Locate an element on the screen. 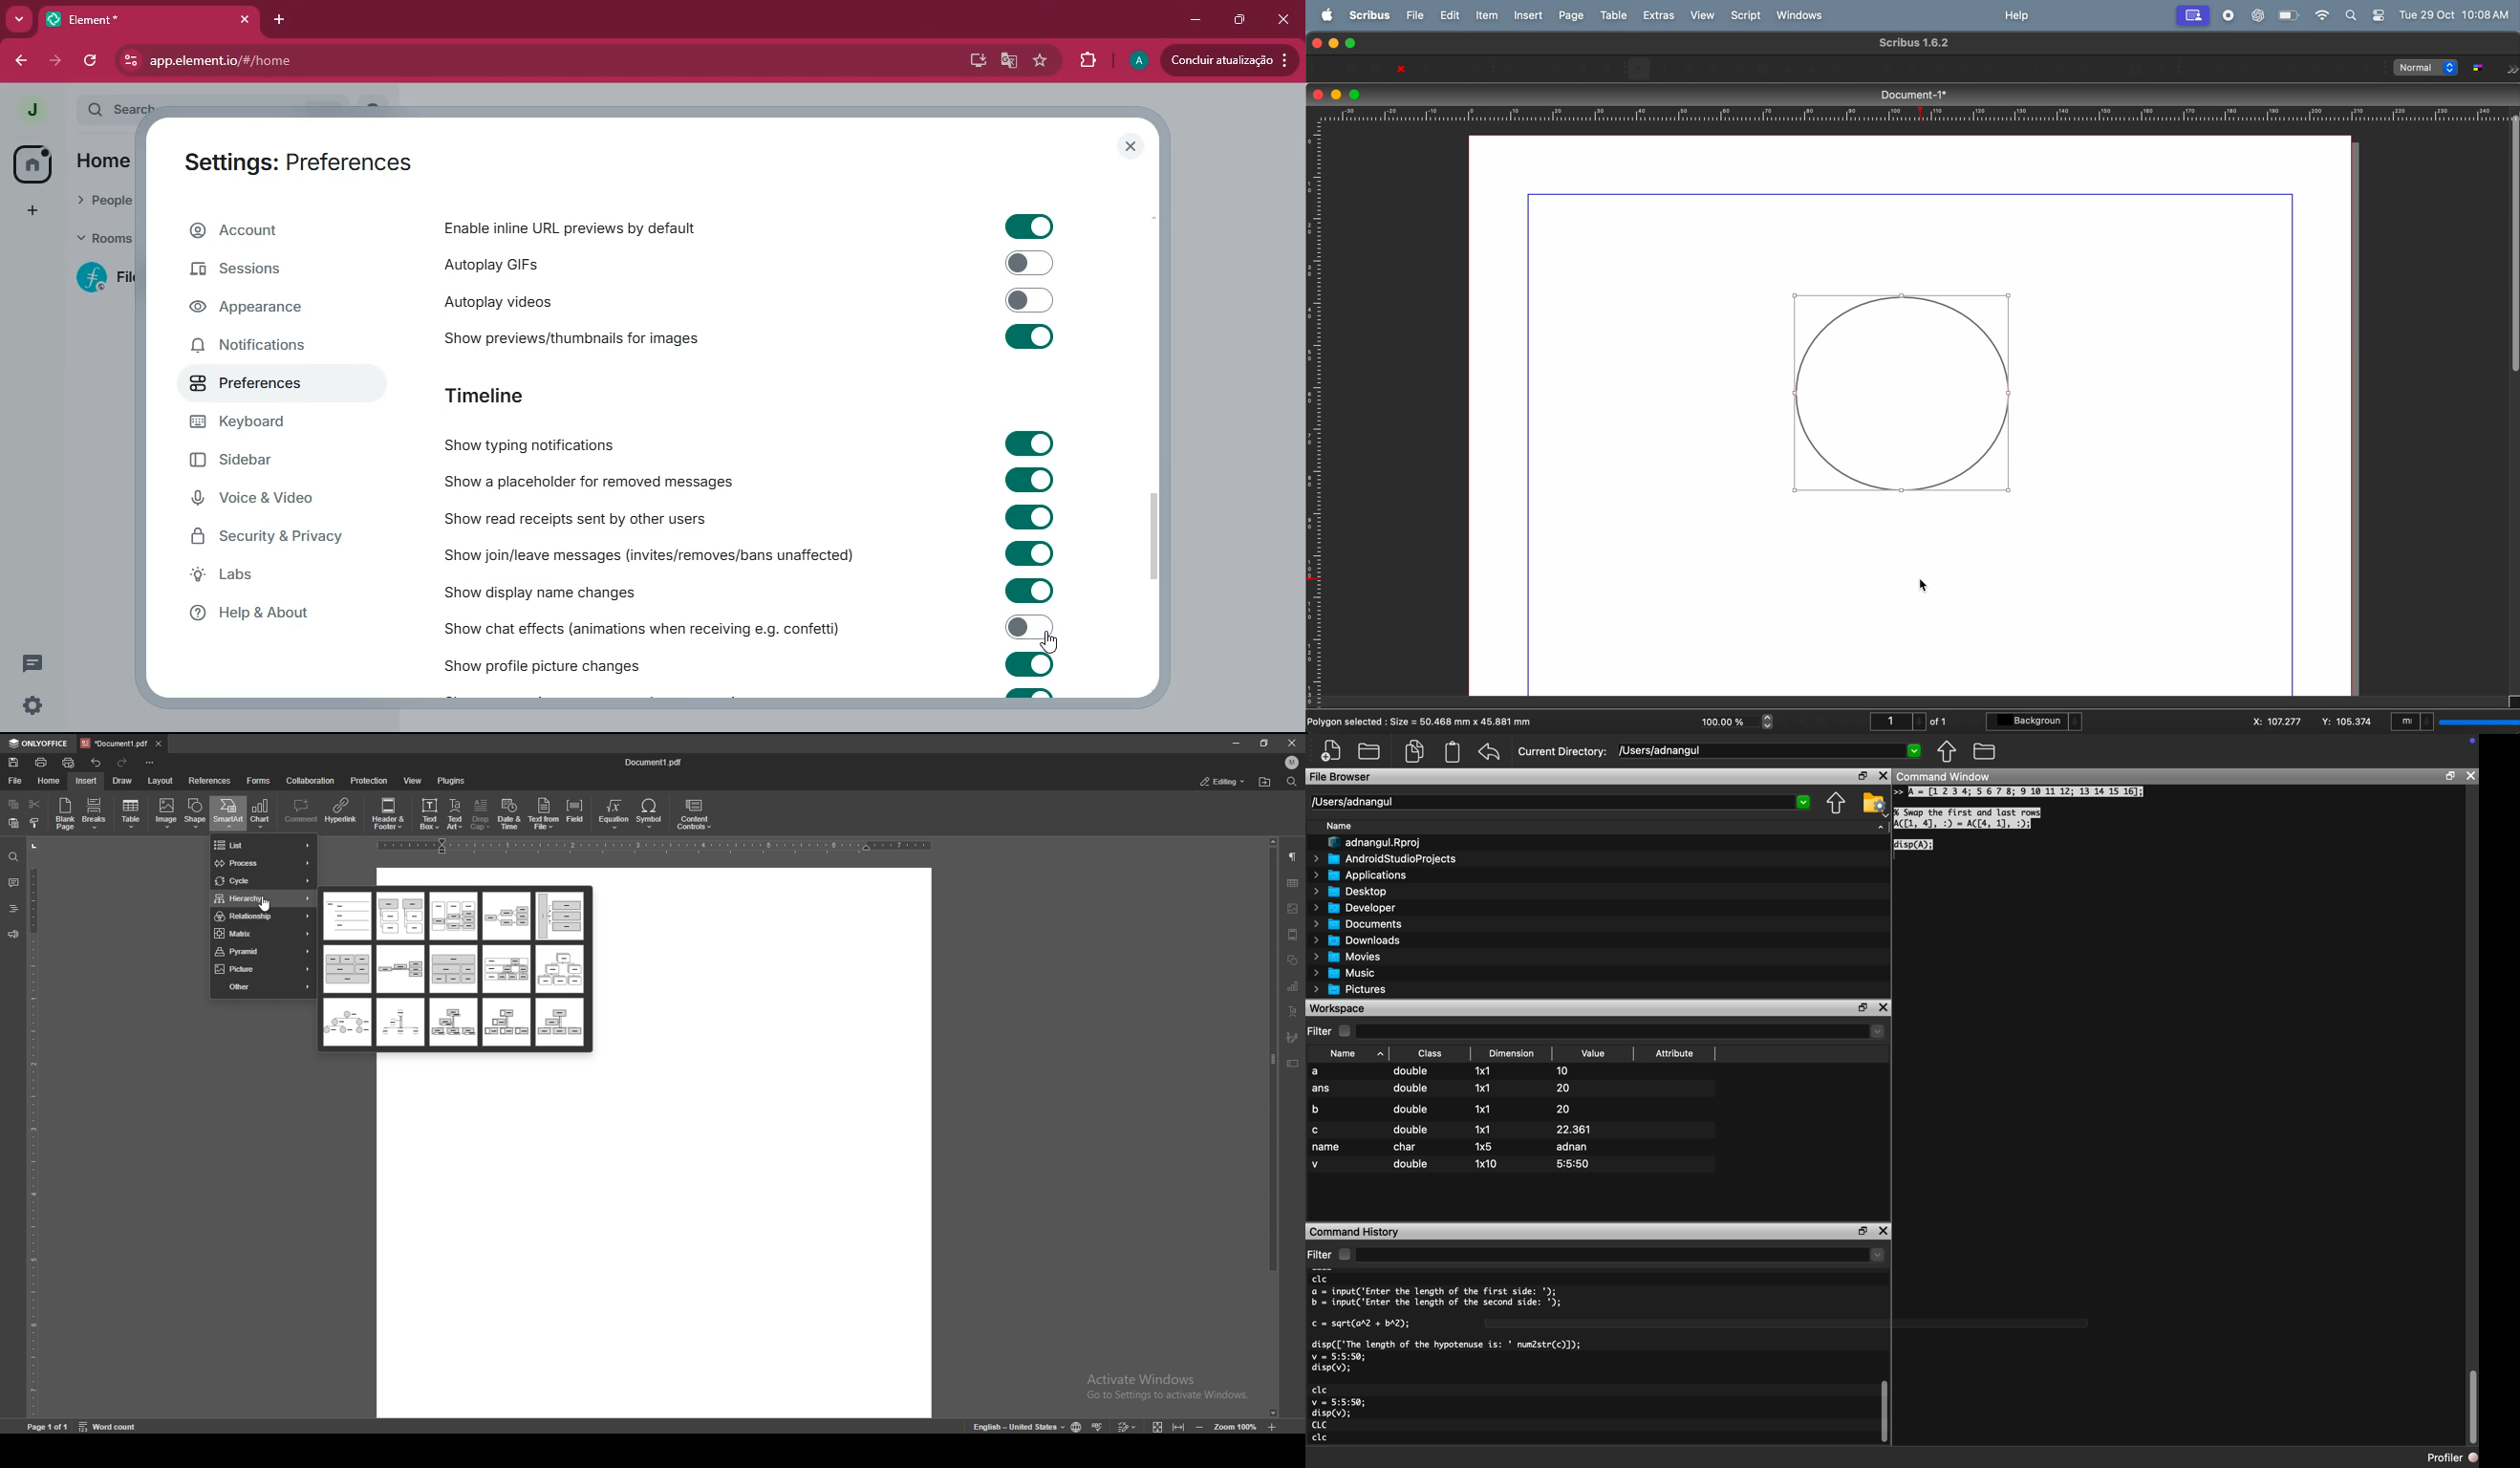 This screenshot has width=2520, height=1484. vertical scale is located at coordinates (1317, 418).